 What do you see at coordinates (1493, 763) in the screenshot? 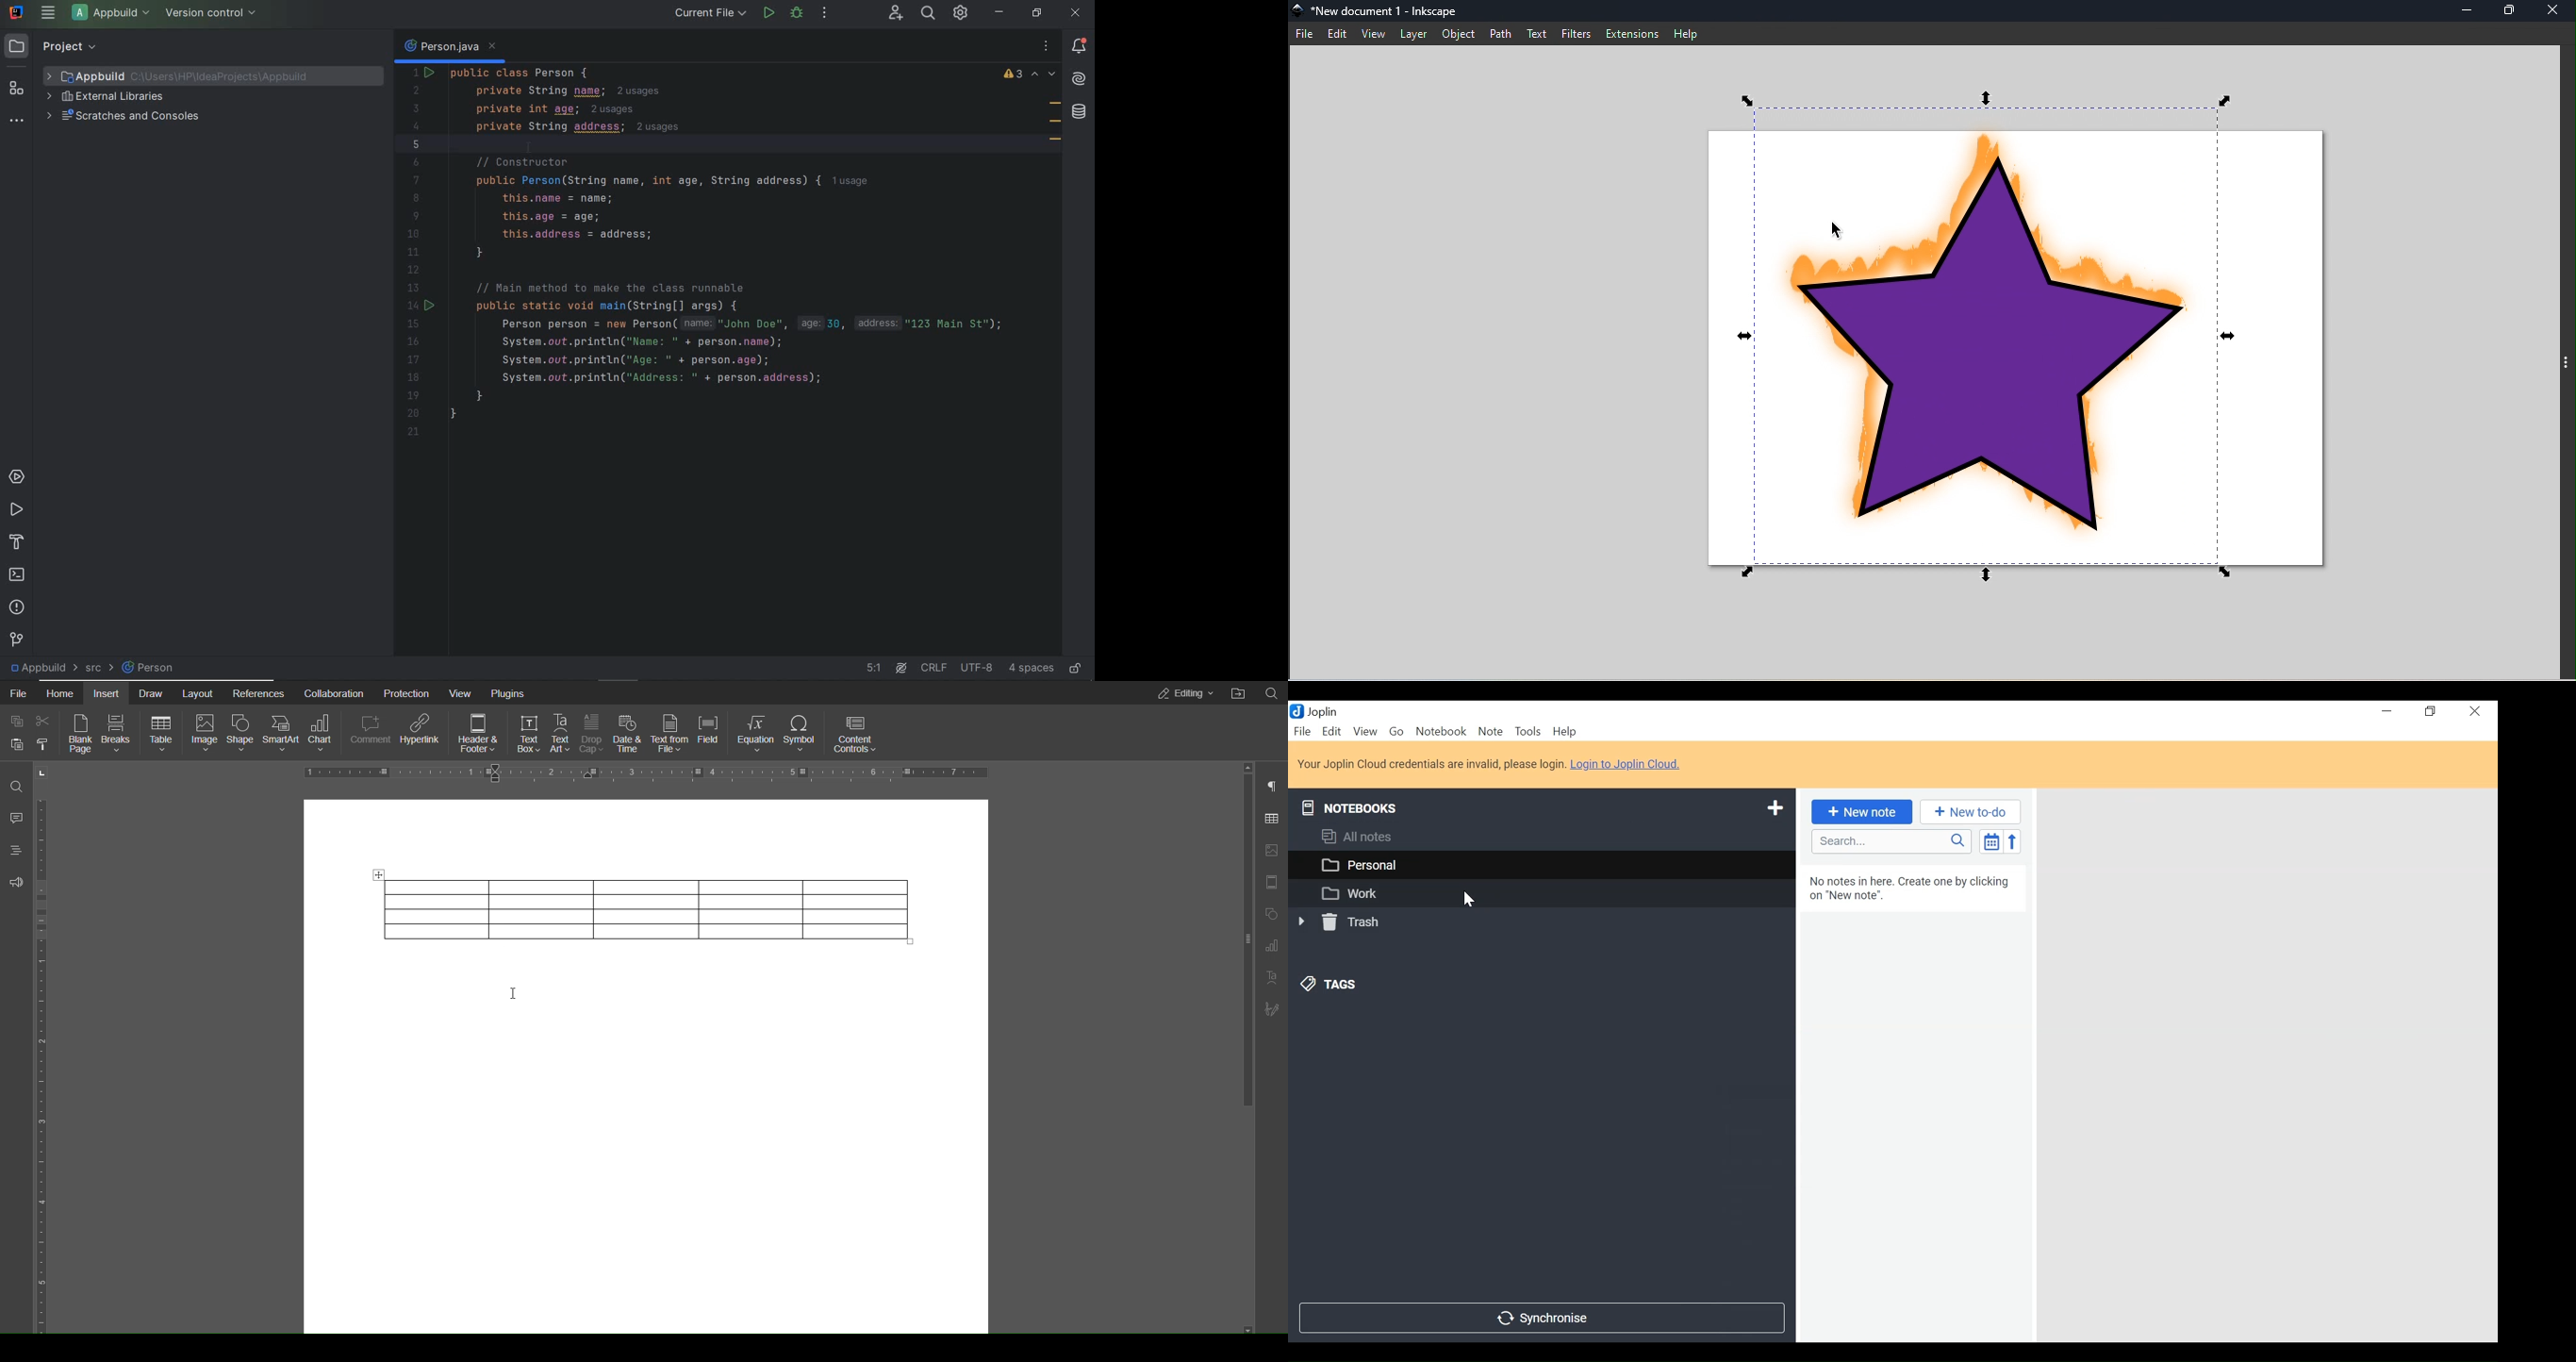
I see `Your Joplin Cloud credentials are invalid, please login. Login to Joplin Cloud.` at bounding box center [1493, 763].